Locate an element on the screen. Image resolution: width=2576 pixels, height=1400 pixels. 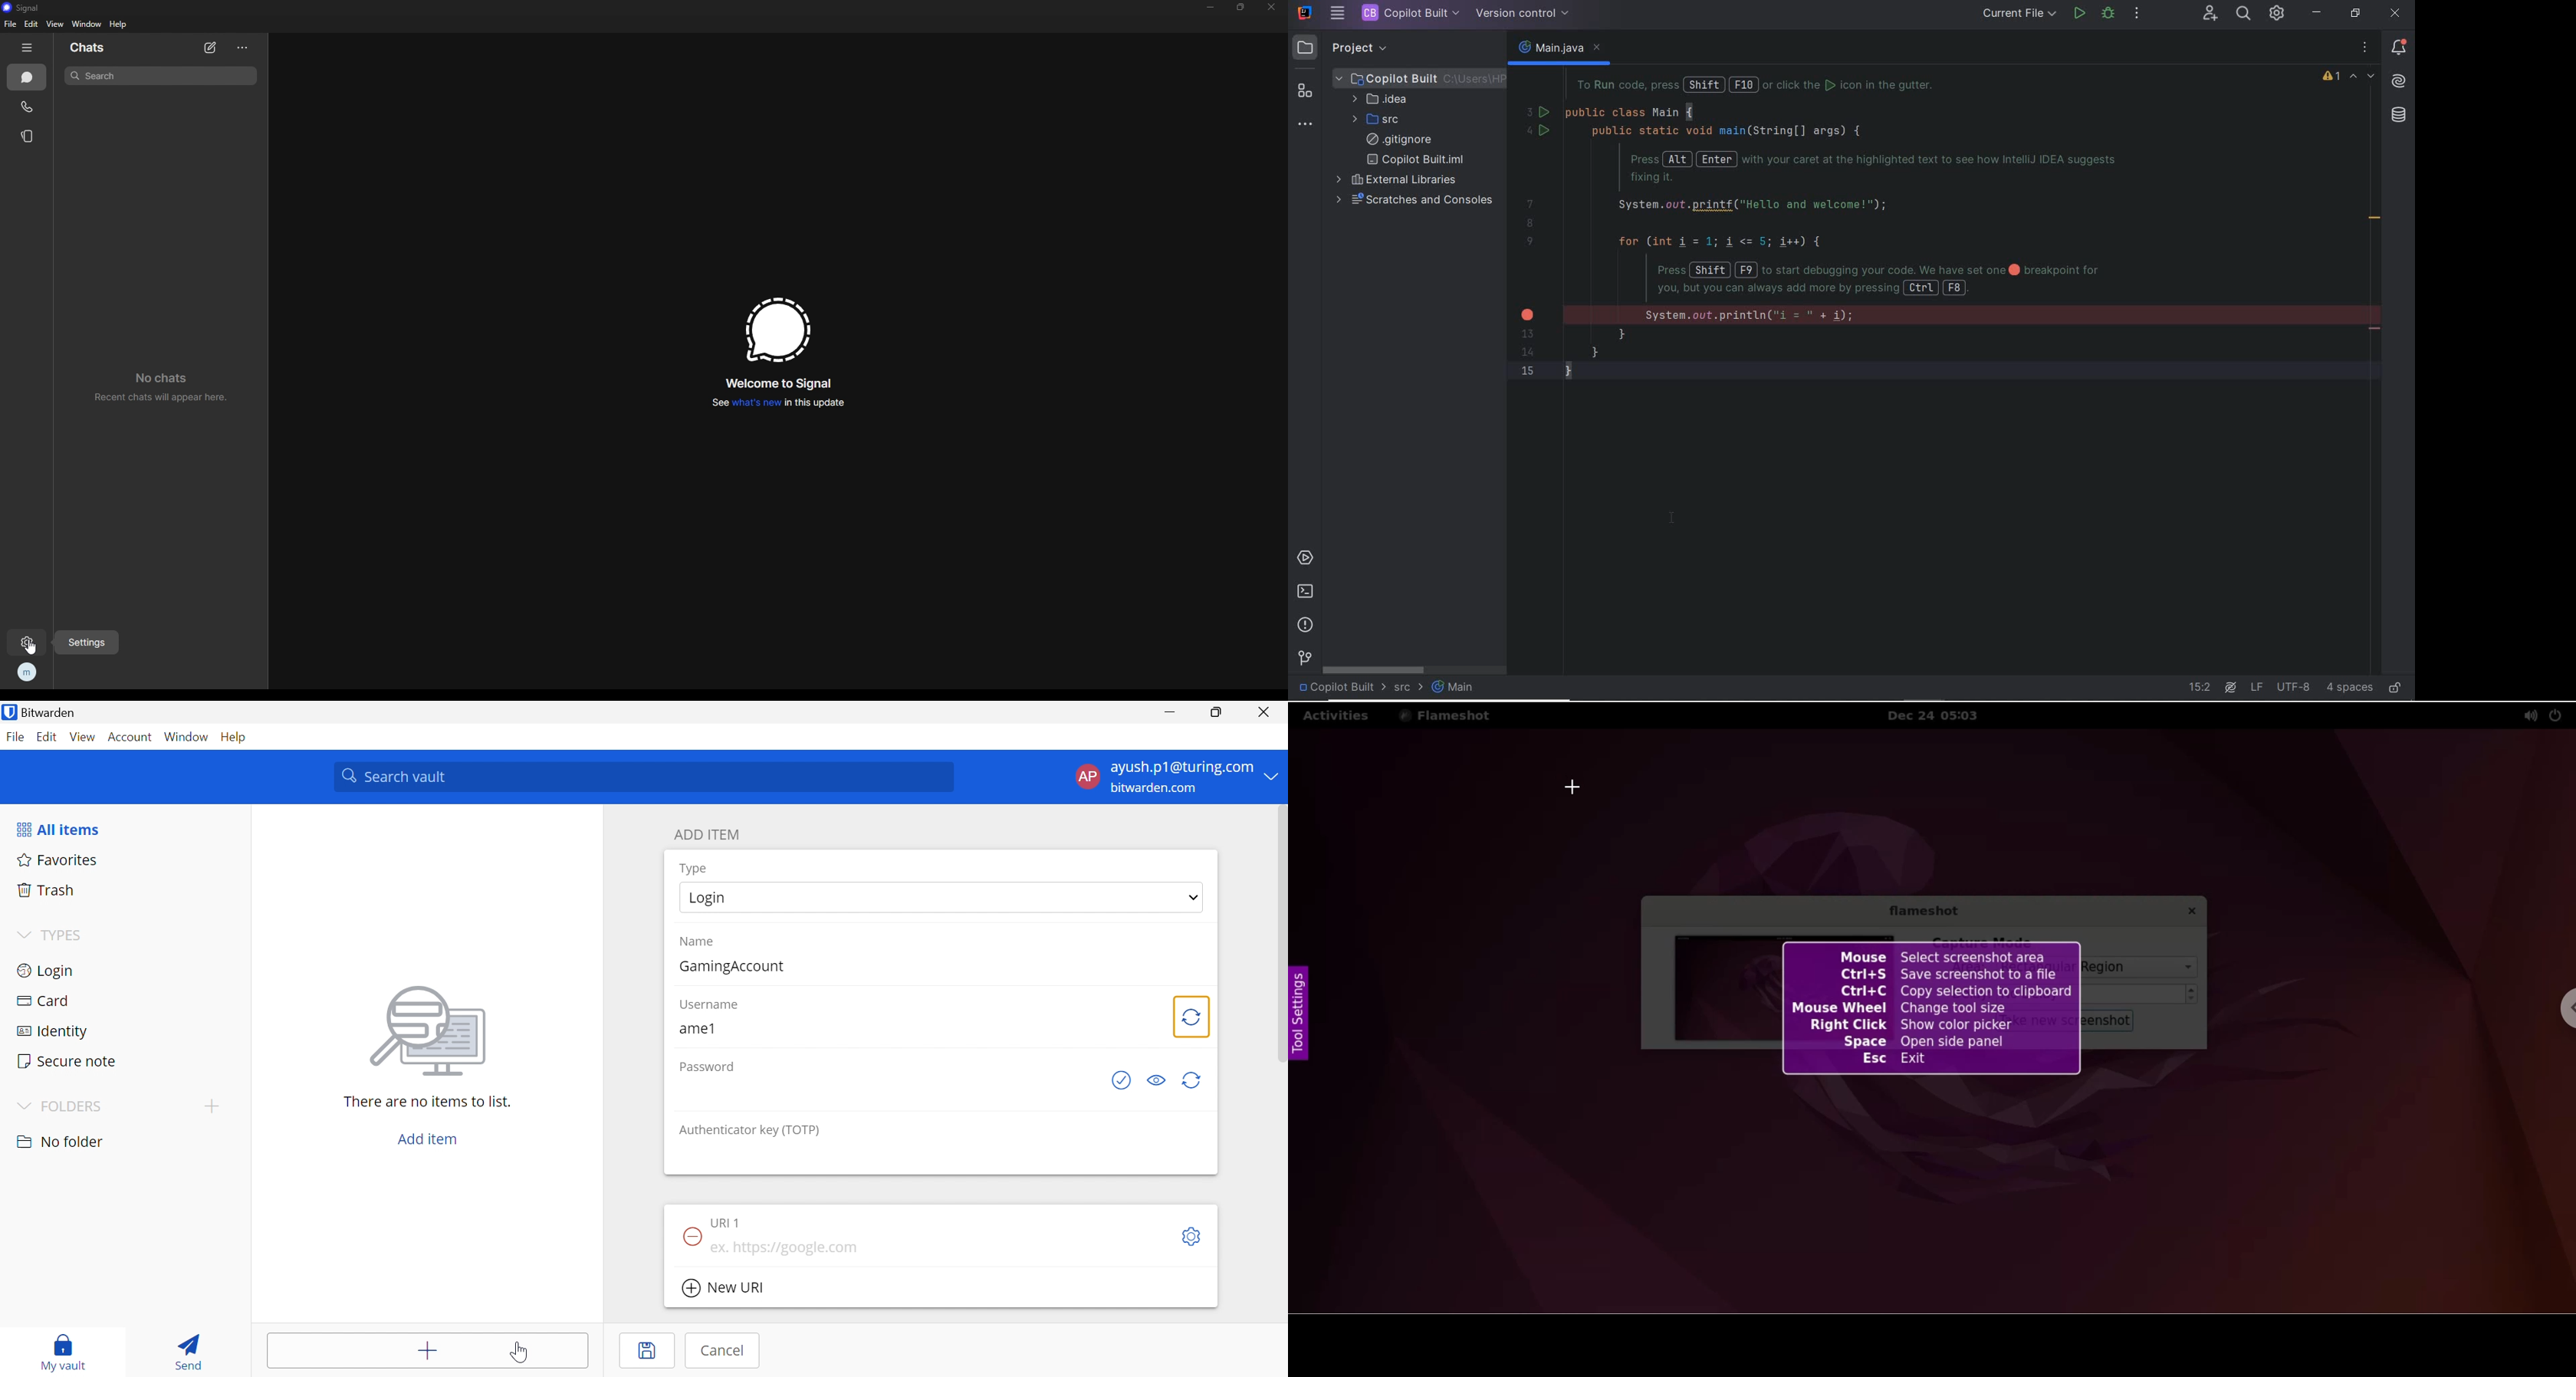
Trash is located at coordinates (50, 892).